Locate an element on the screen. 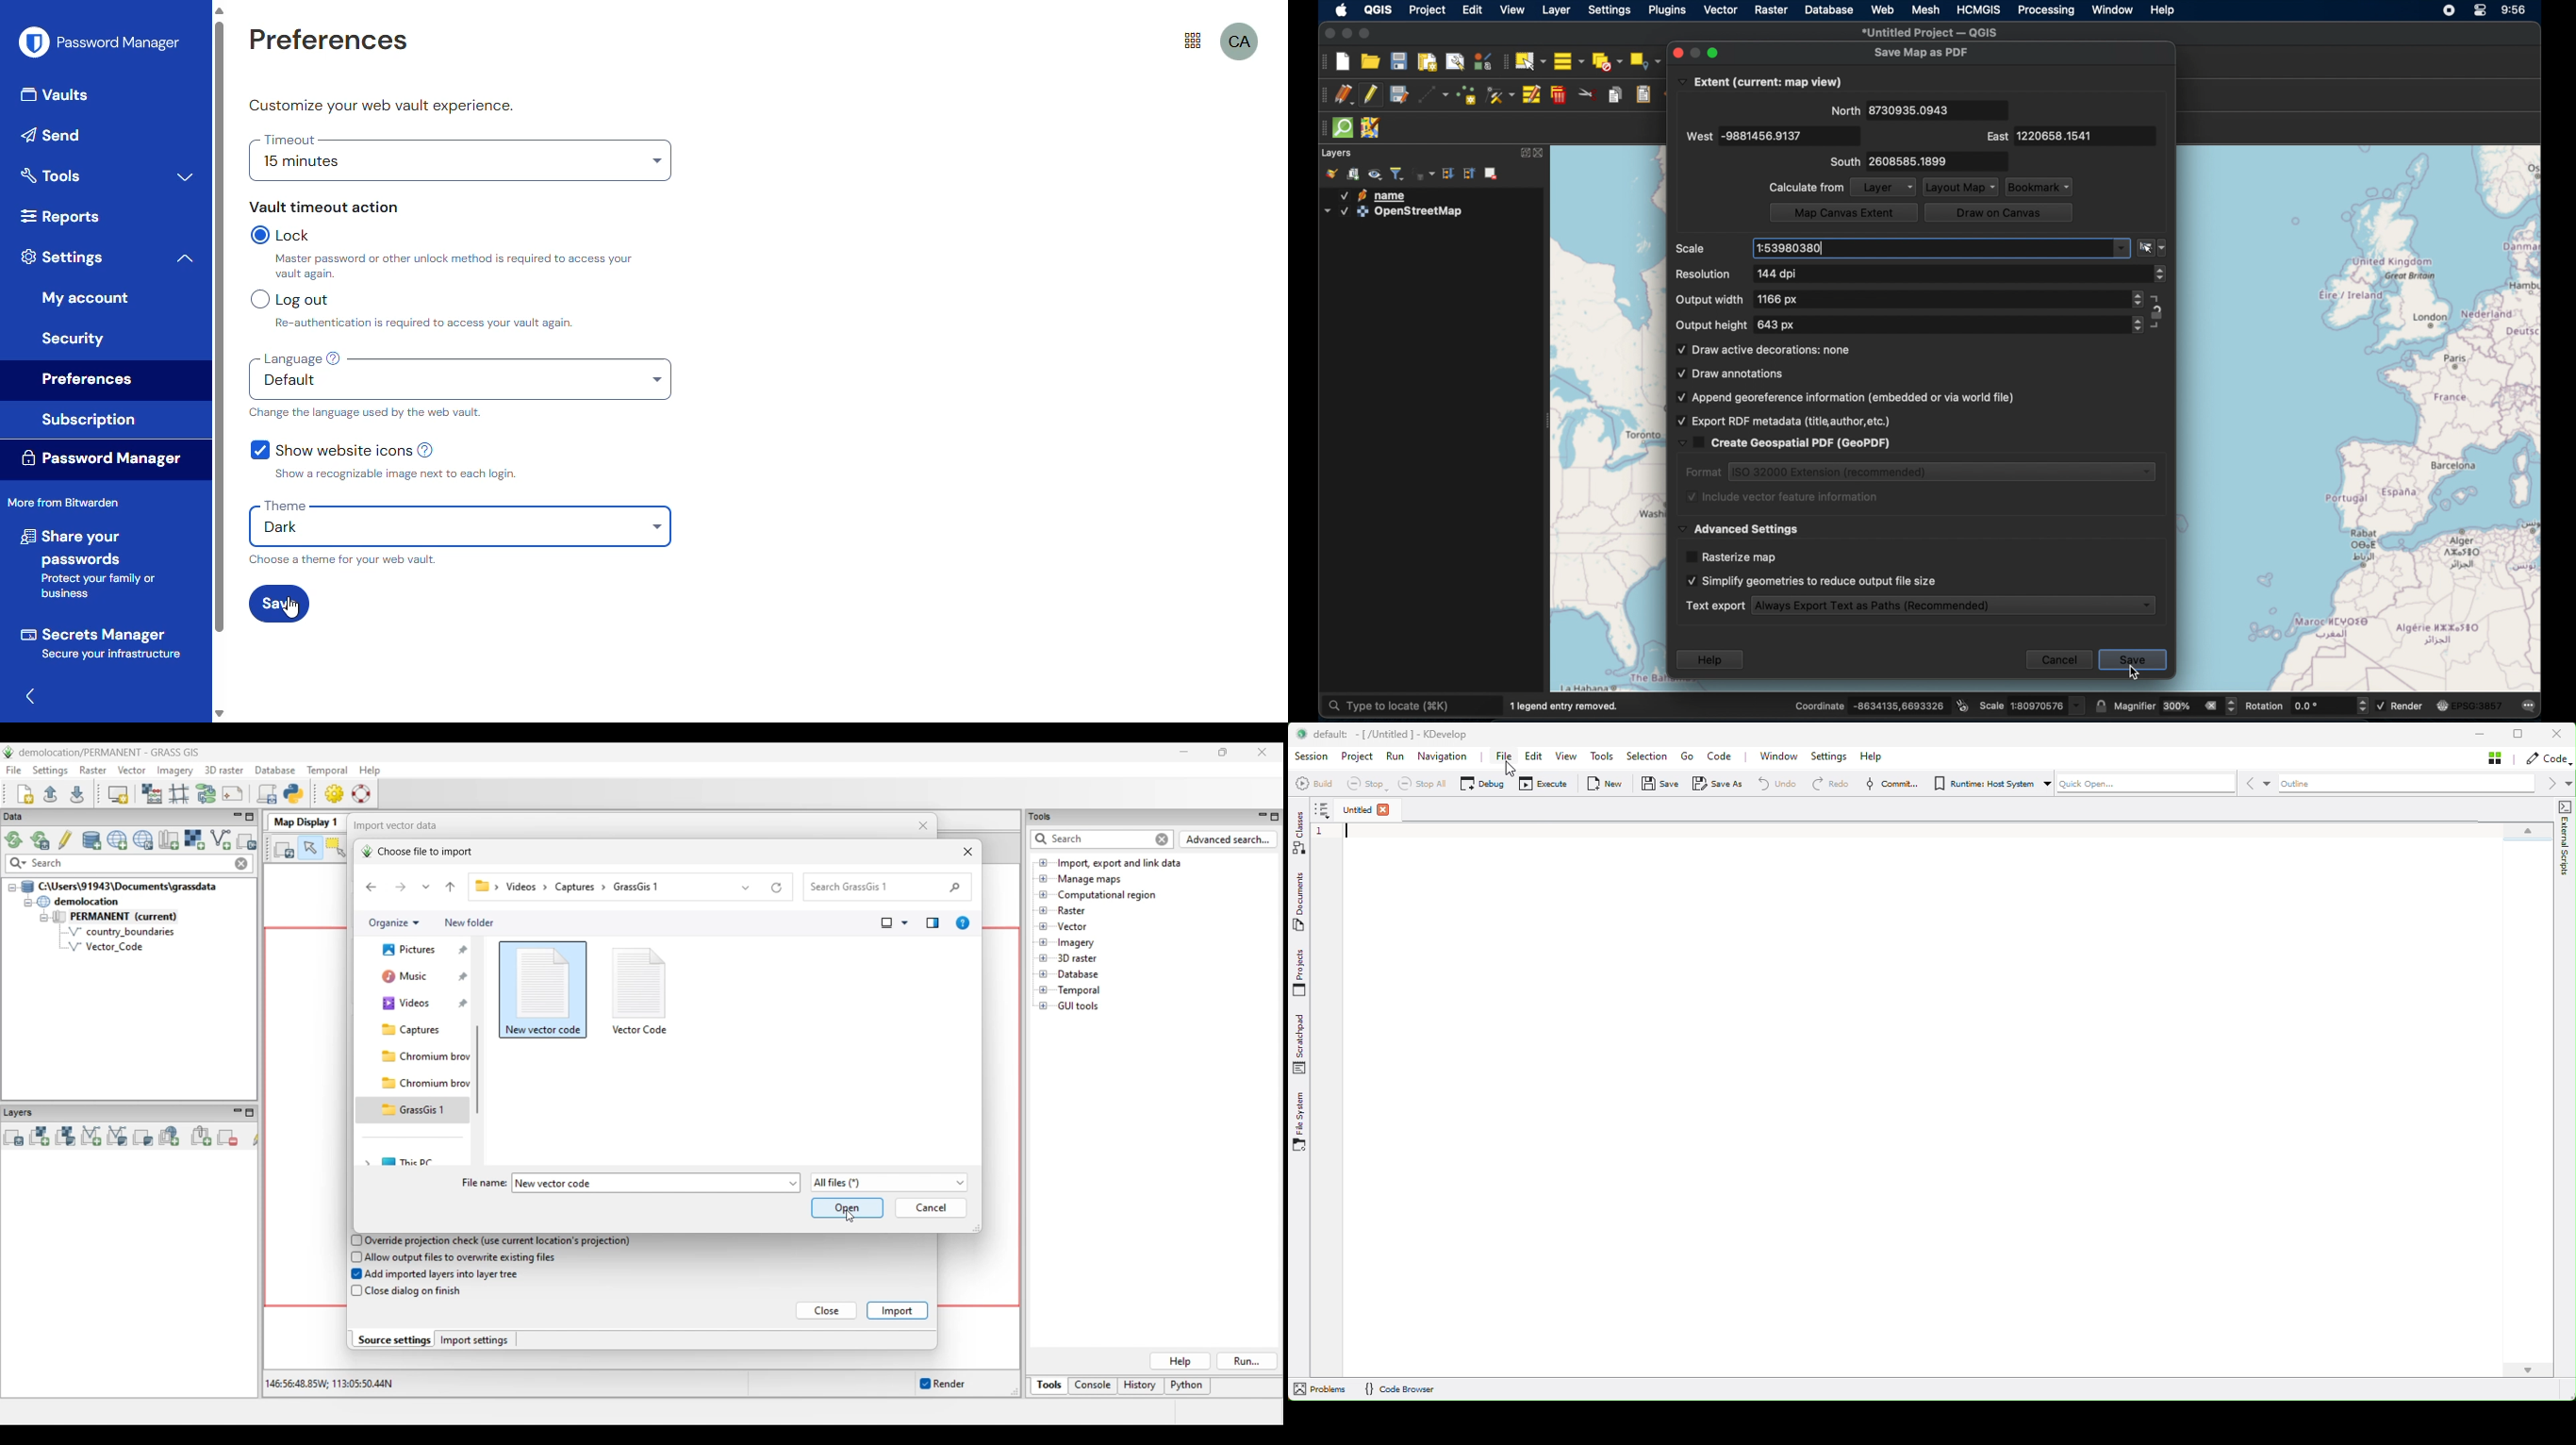 This screenshot has height=1456, width=2576. close is located at coordinates (1541, 153).